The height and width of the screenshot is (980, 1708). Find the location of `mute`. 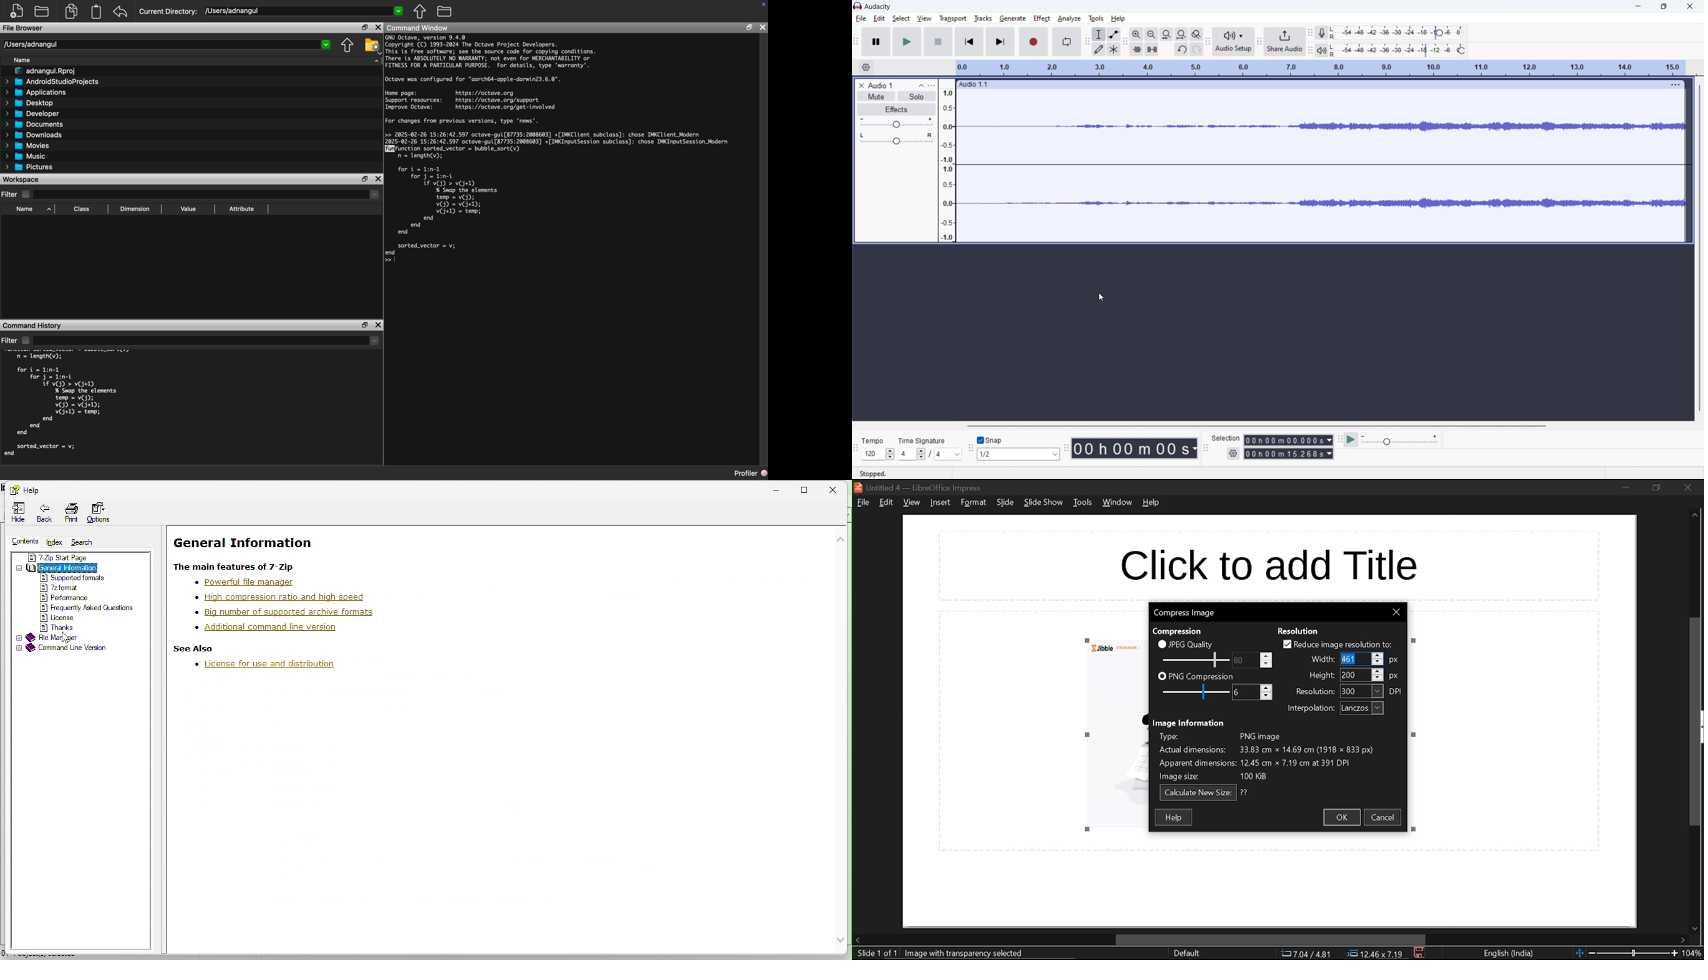

mute is located at coordinates (876, 96).